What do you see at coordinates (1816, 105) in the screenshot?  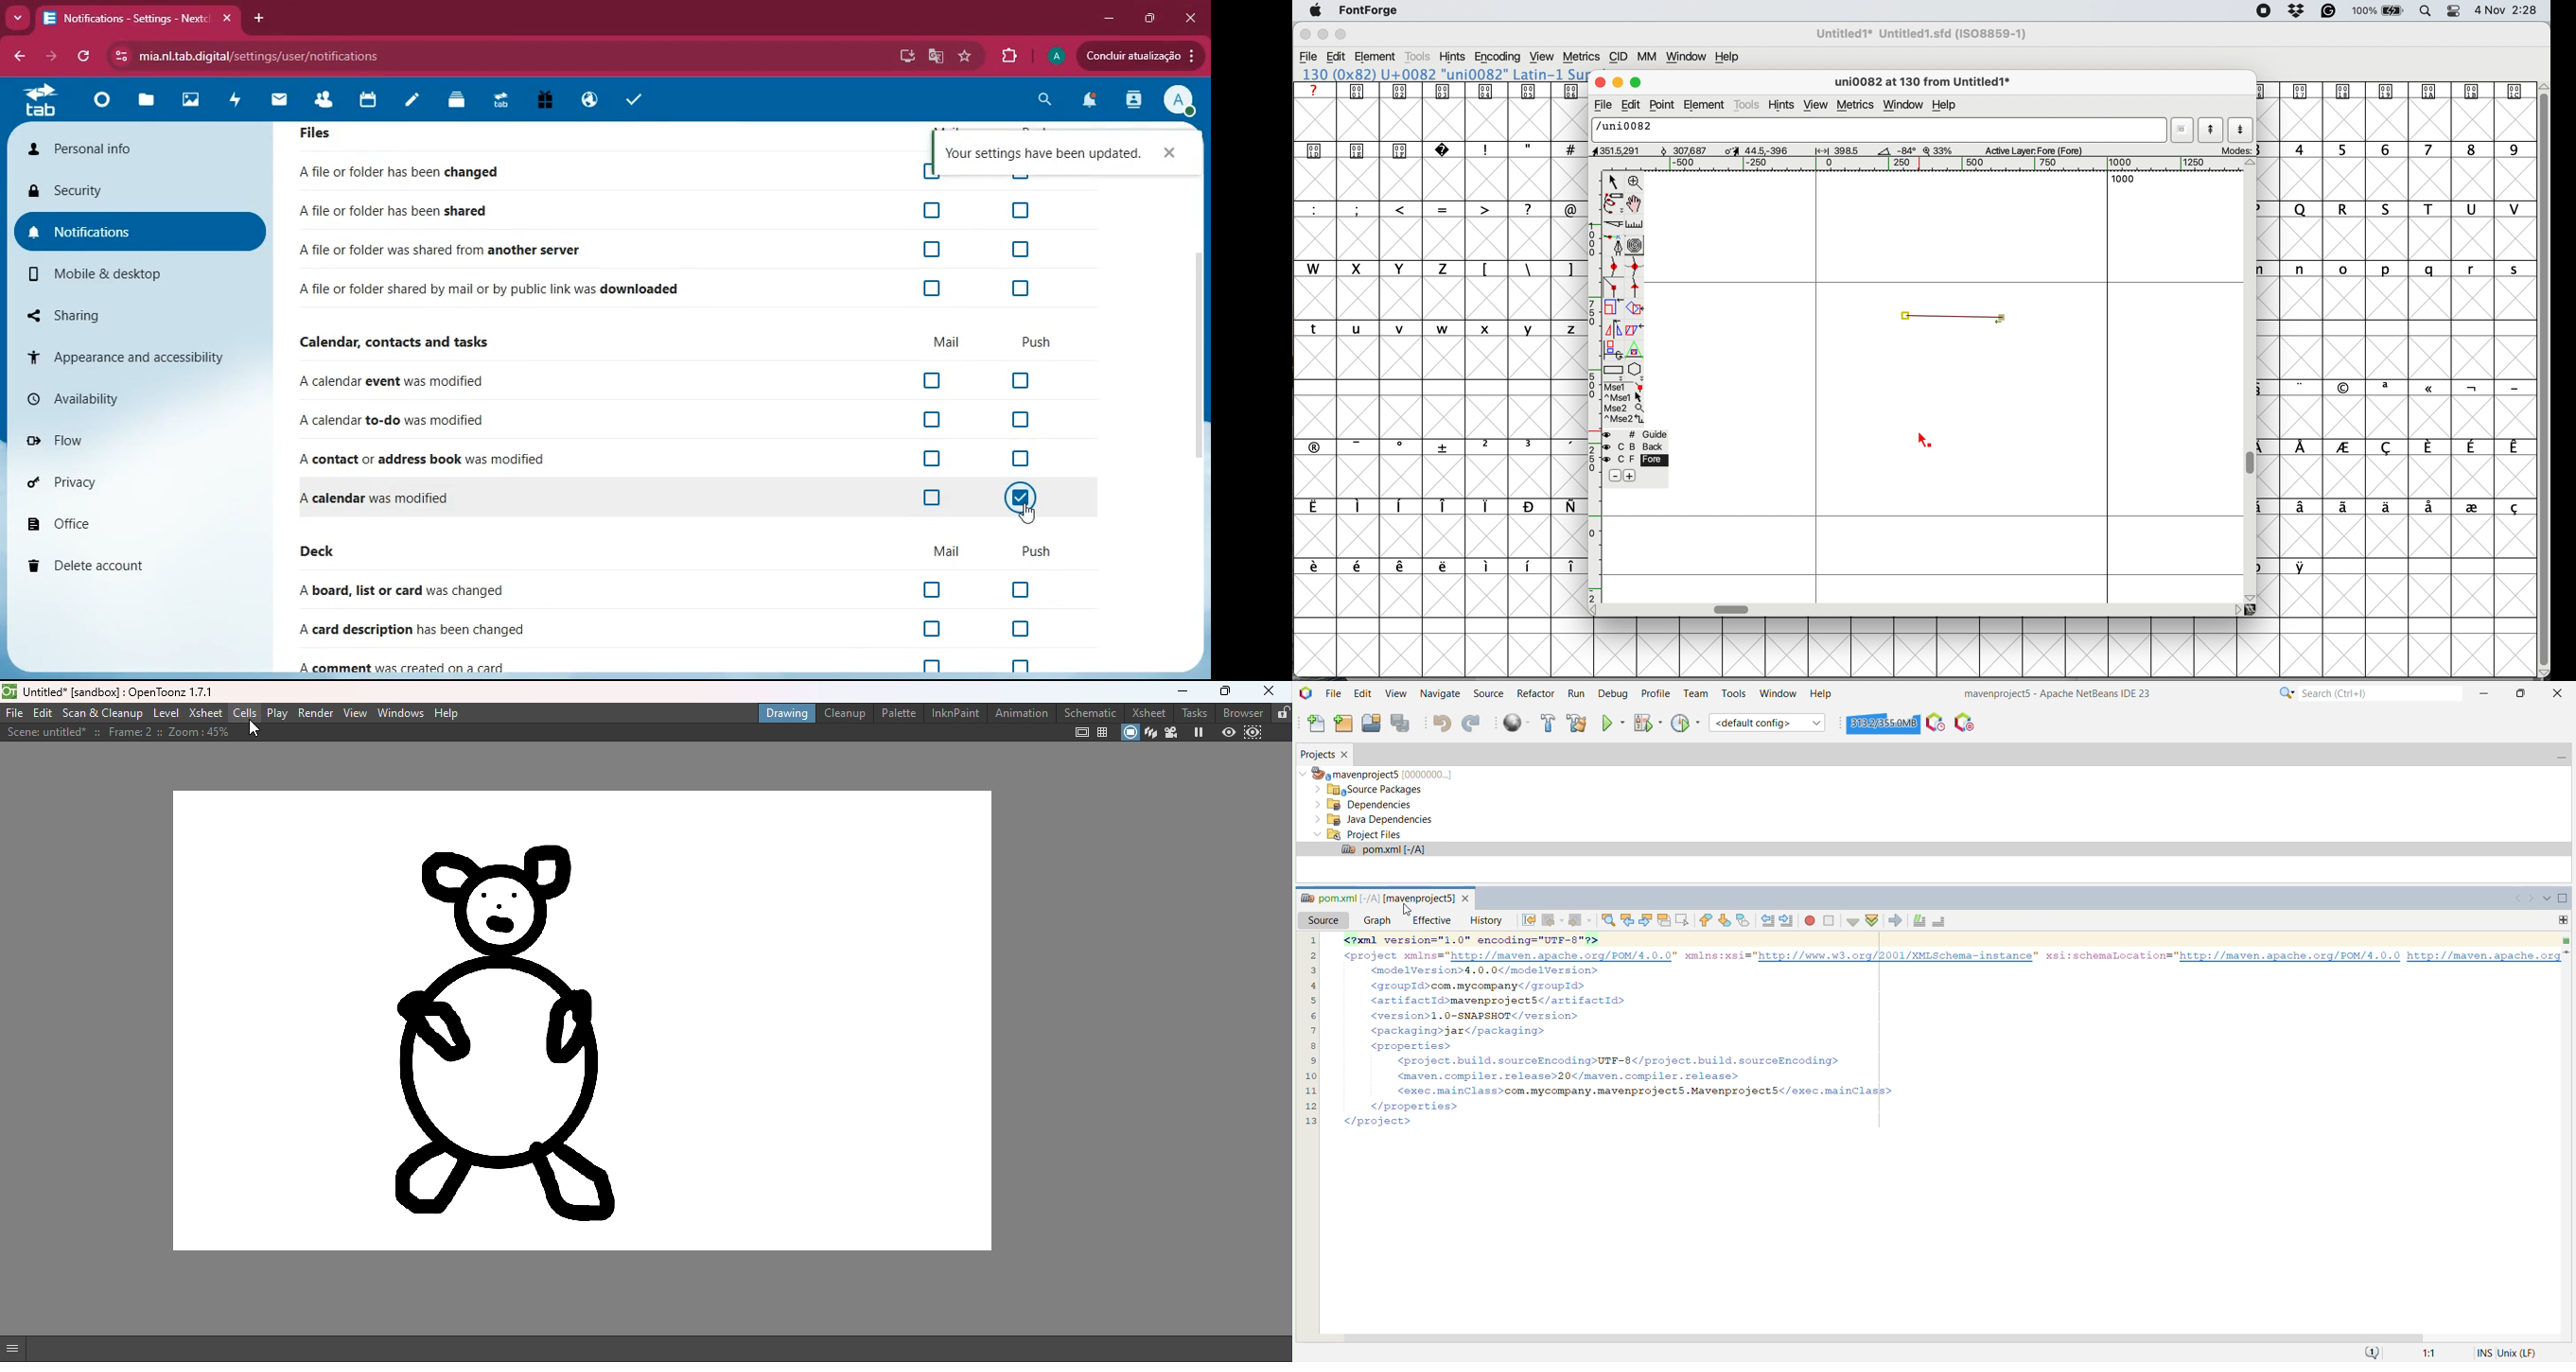 I see `view` at bounding box center [1816, 105].